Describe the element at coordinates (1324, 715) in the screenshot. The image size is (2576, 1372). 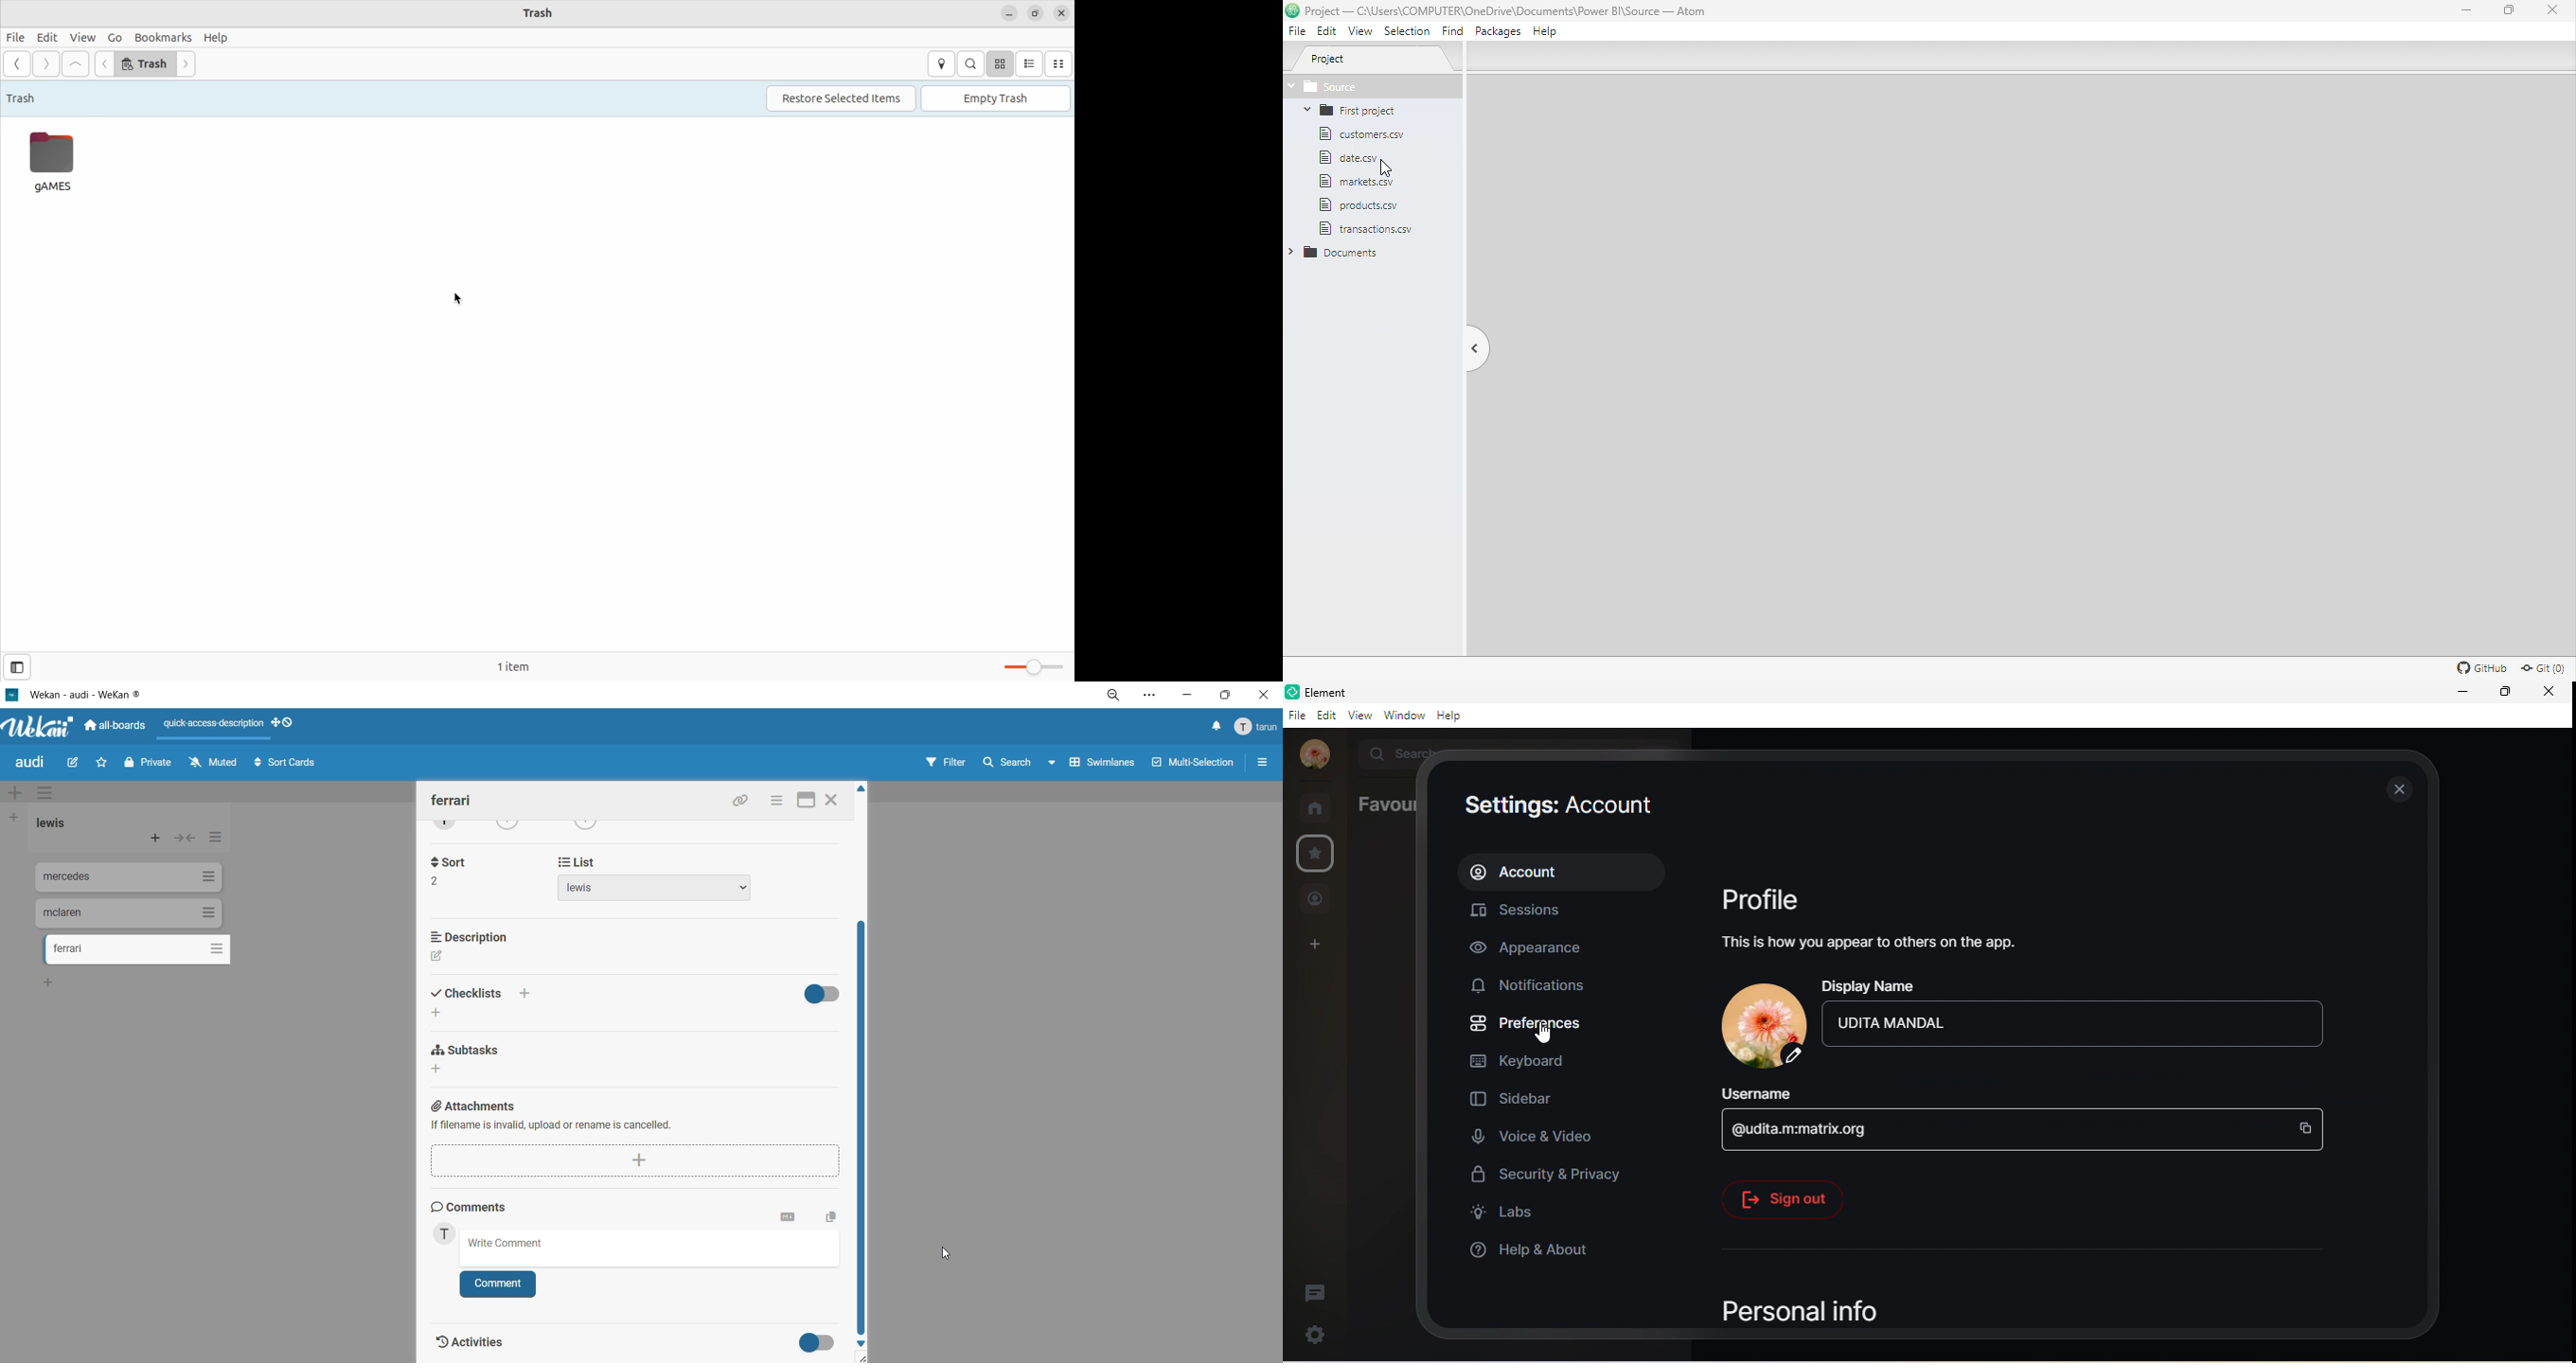
I see `edit` at that location.